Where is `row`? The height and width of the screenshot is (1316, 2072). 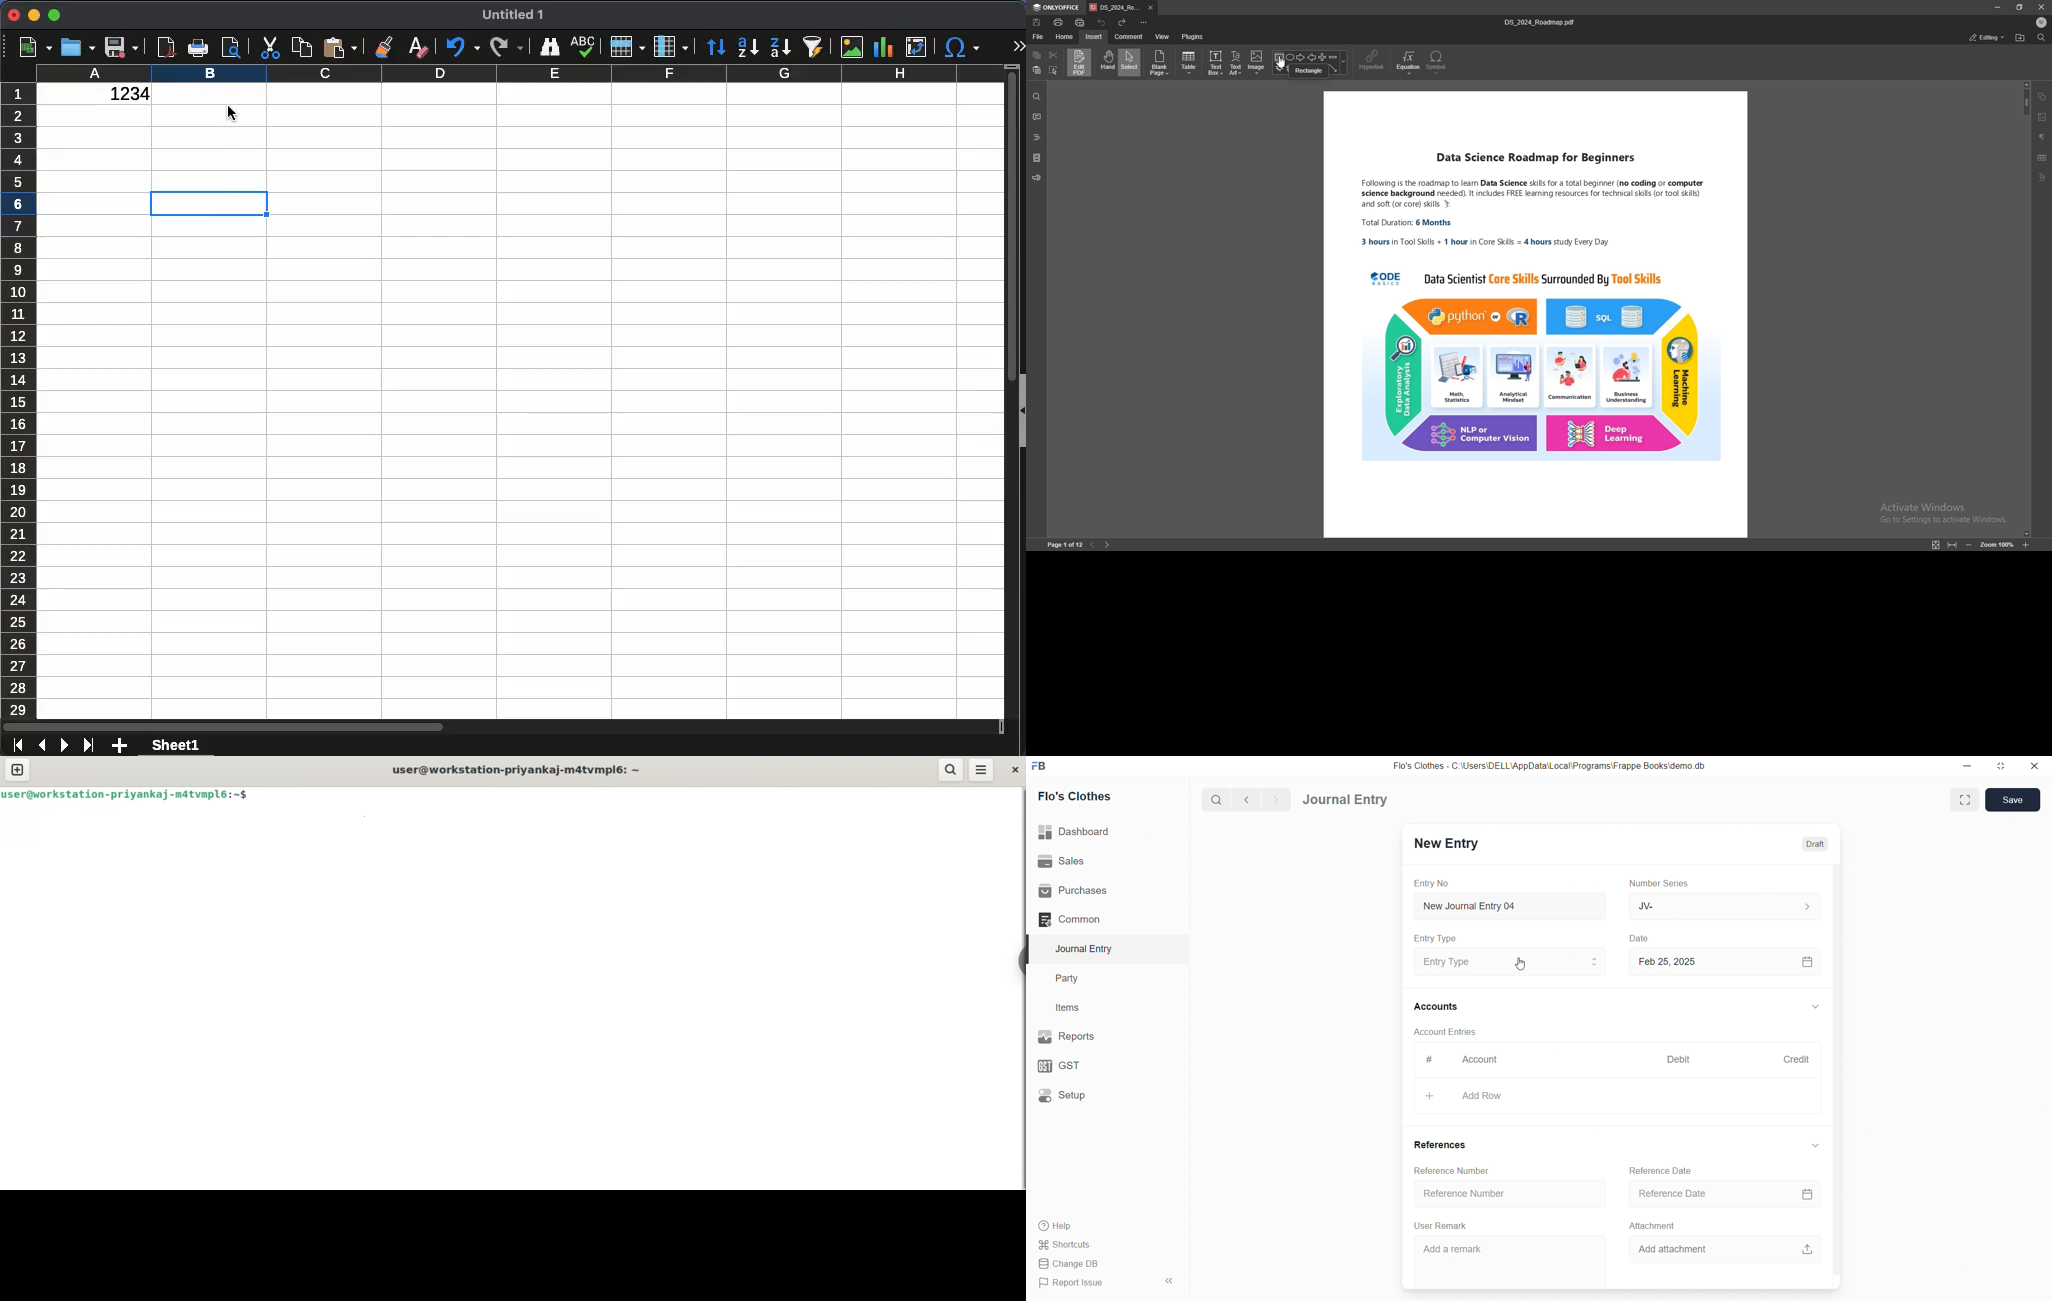
row is located at coordinates (625, 47).